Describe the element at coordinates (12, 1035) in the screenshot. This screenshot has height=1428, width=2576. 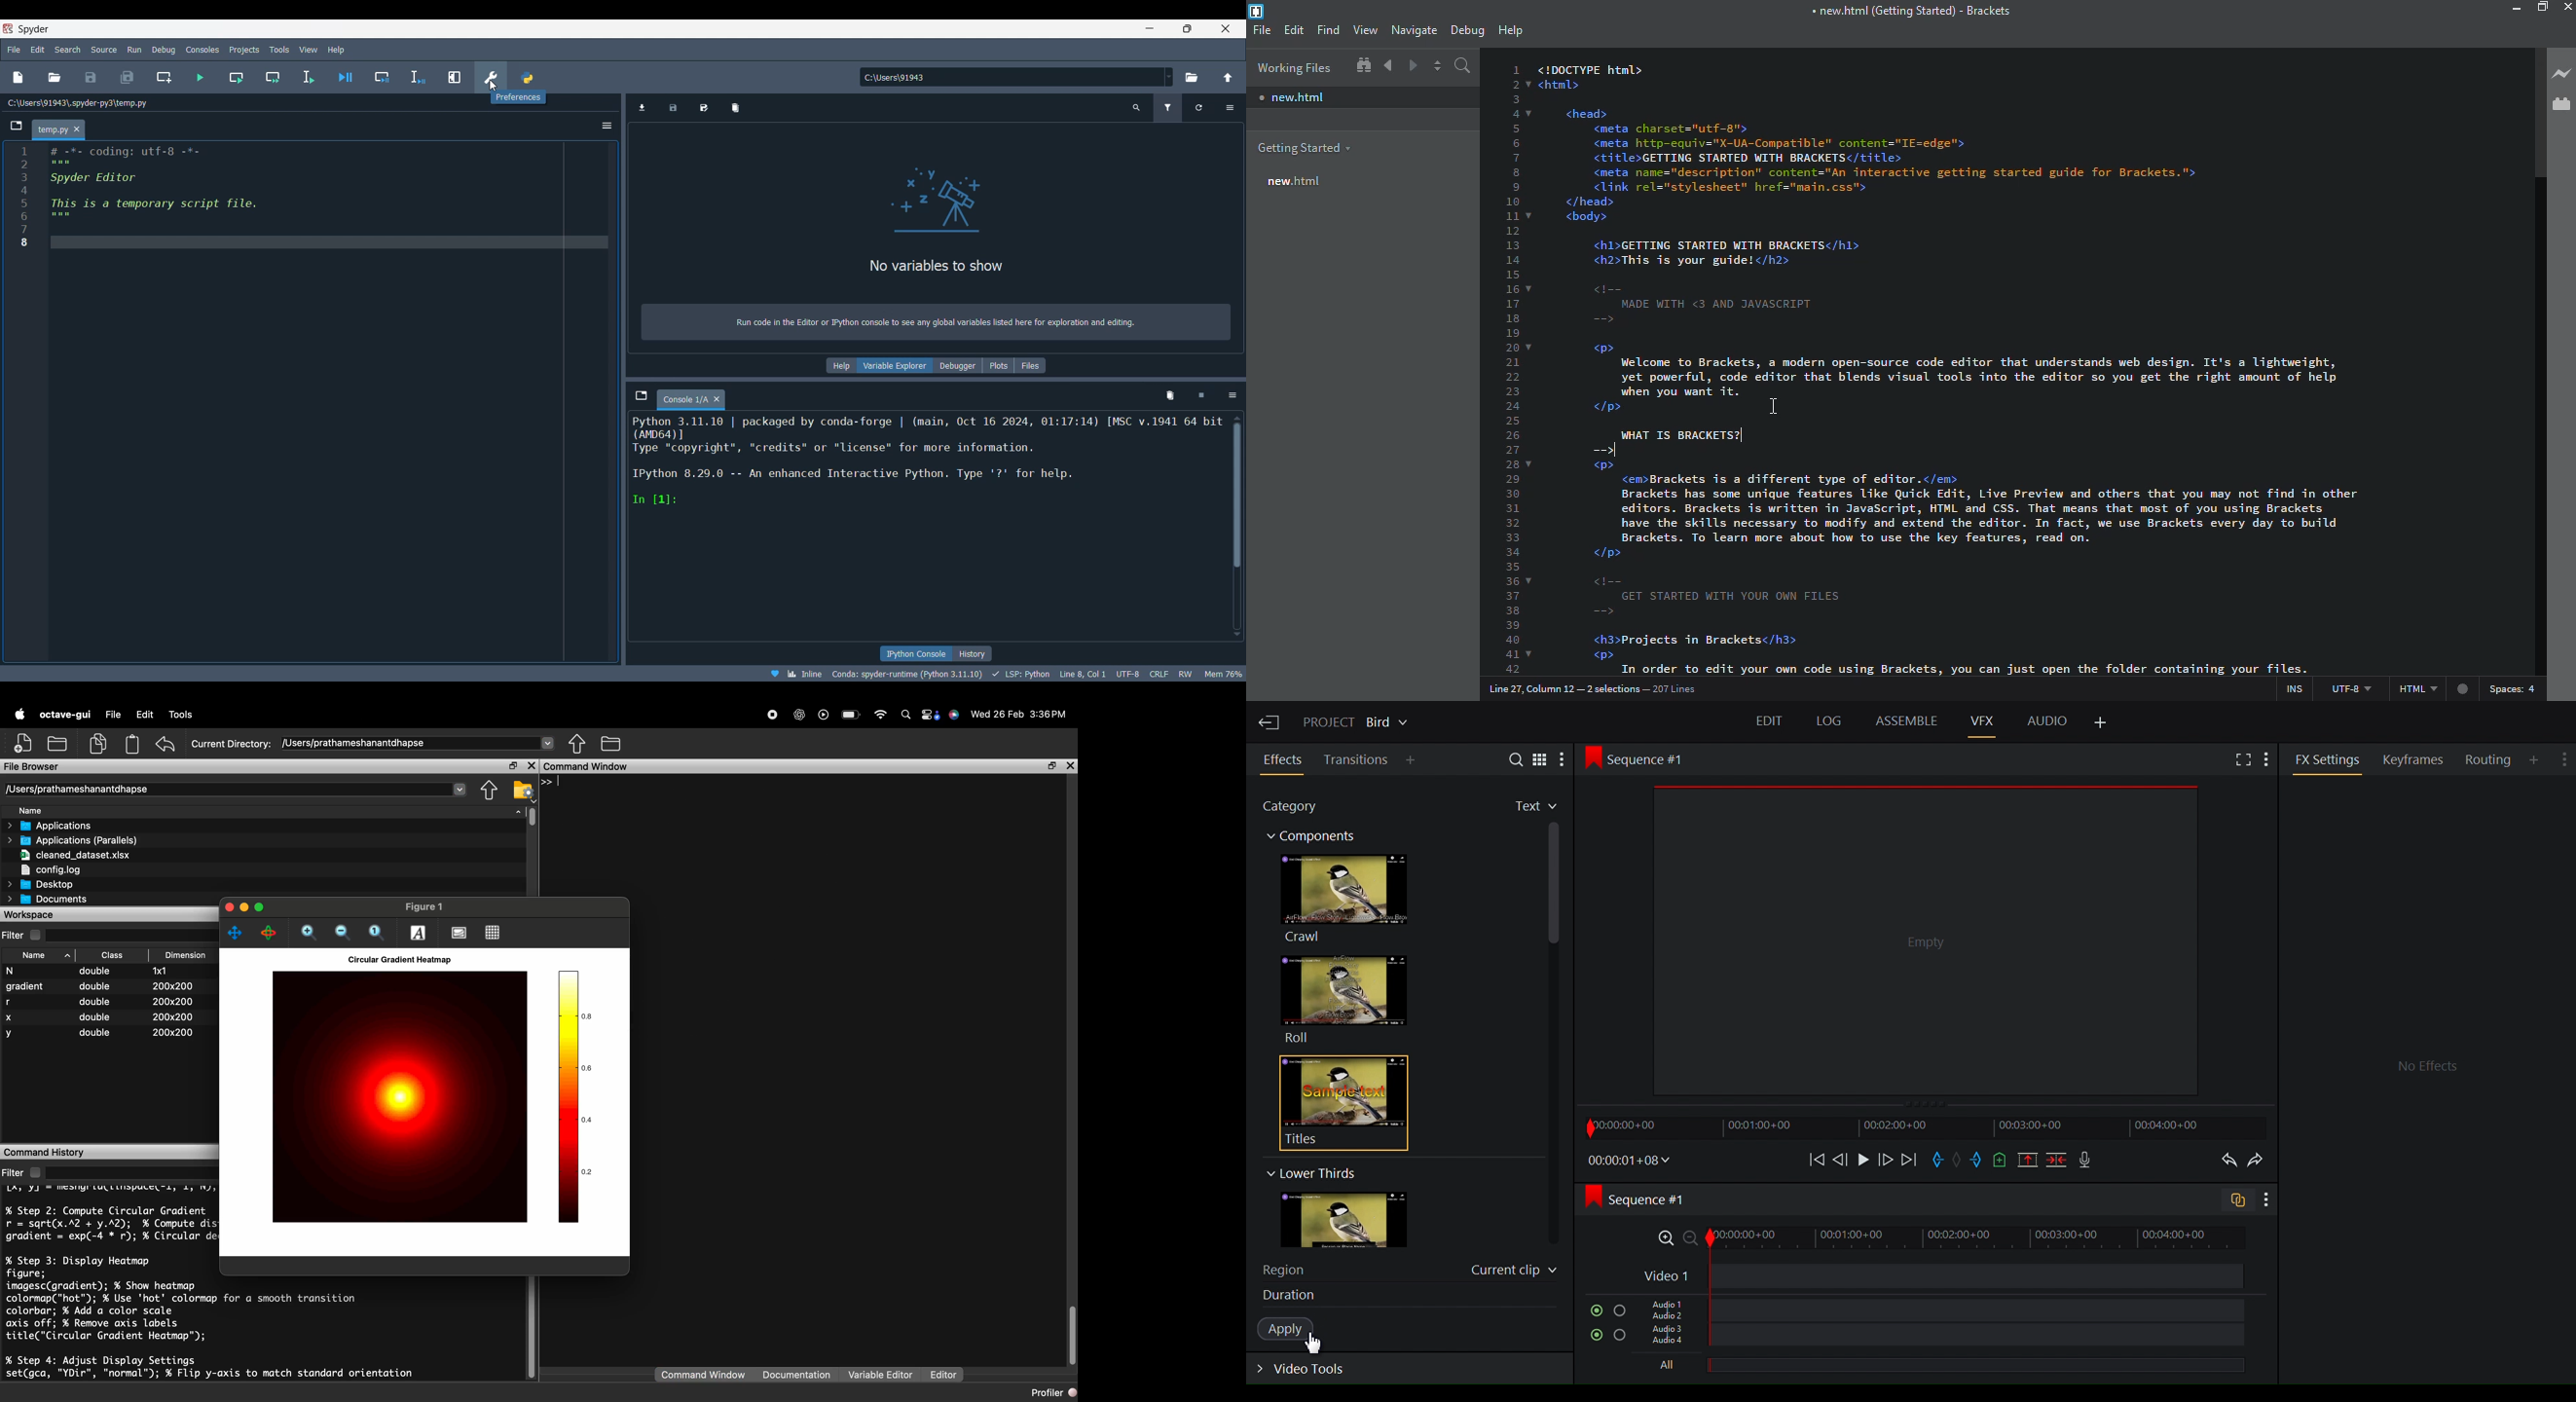
I see `y` at that location.